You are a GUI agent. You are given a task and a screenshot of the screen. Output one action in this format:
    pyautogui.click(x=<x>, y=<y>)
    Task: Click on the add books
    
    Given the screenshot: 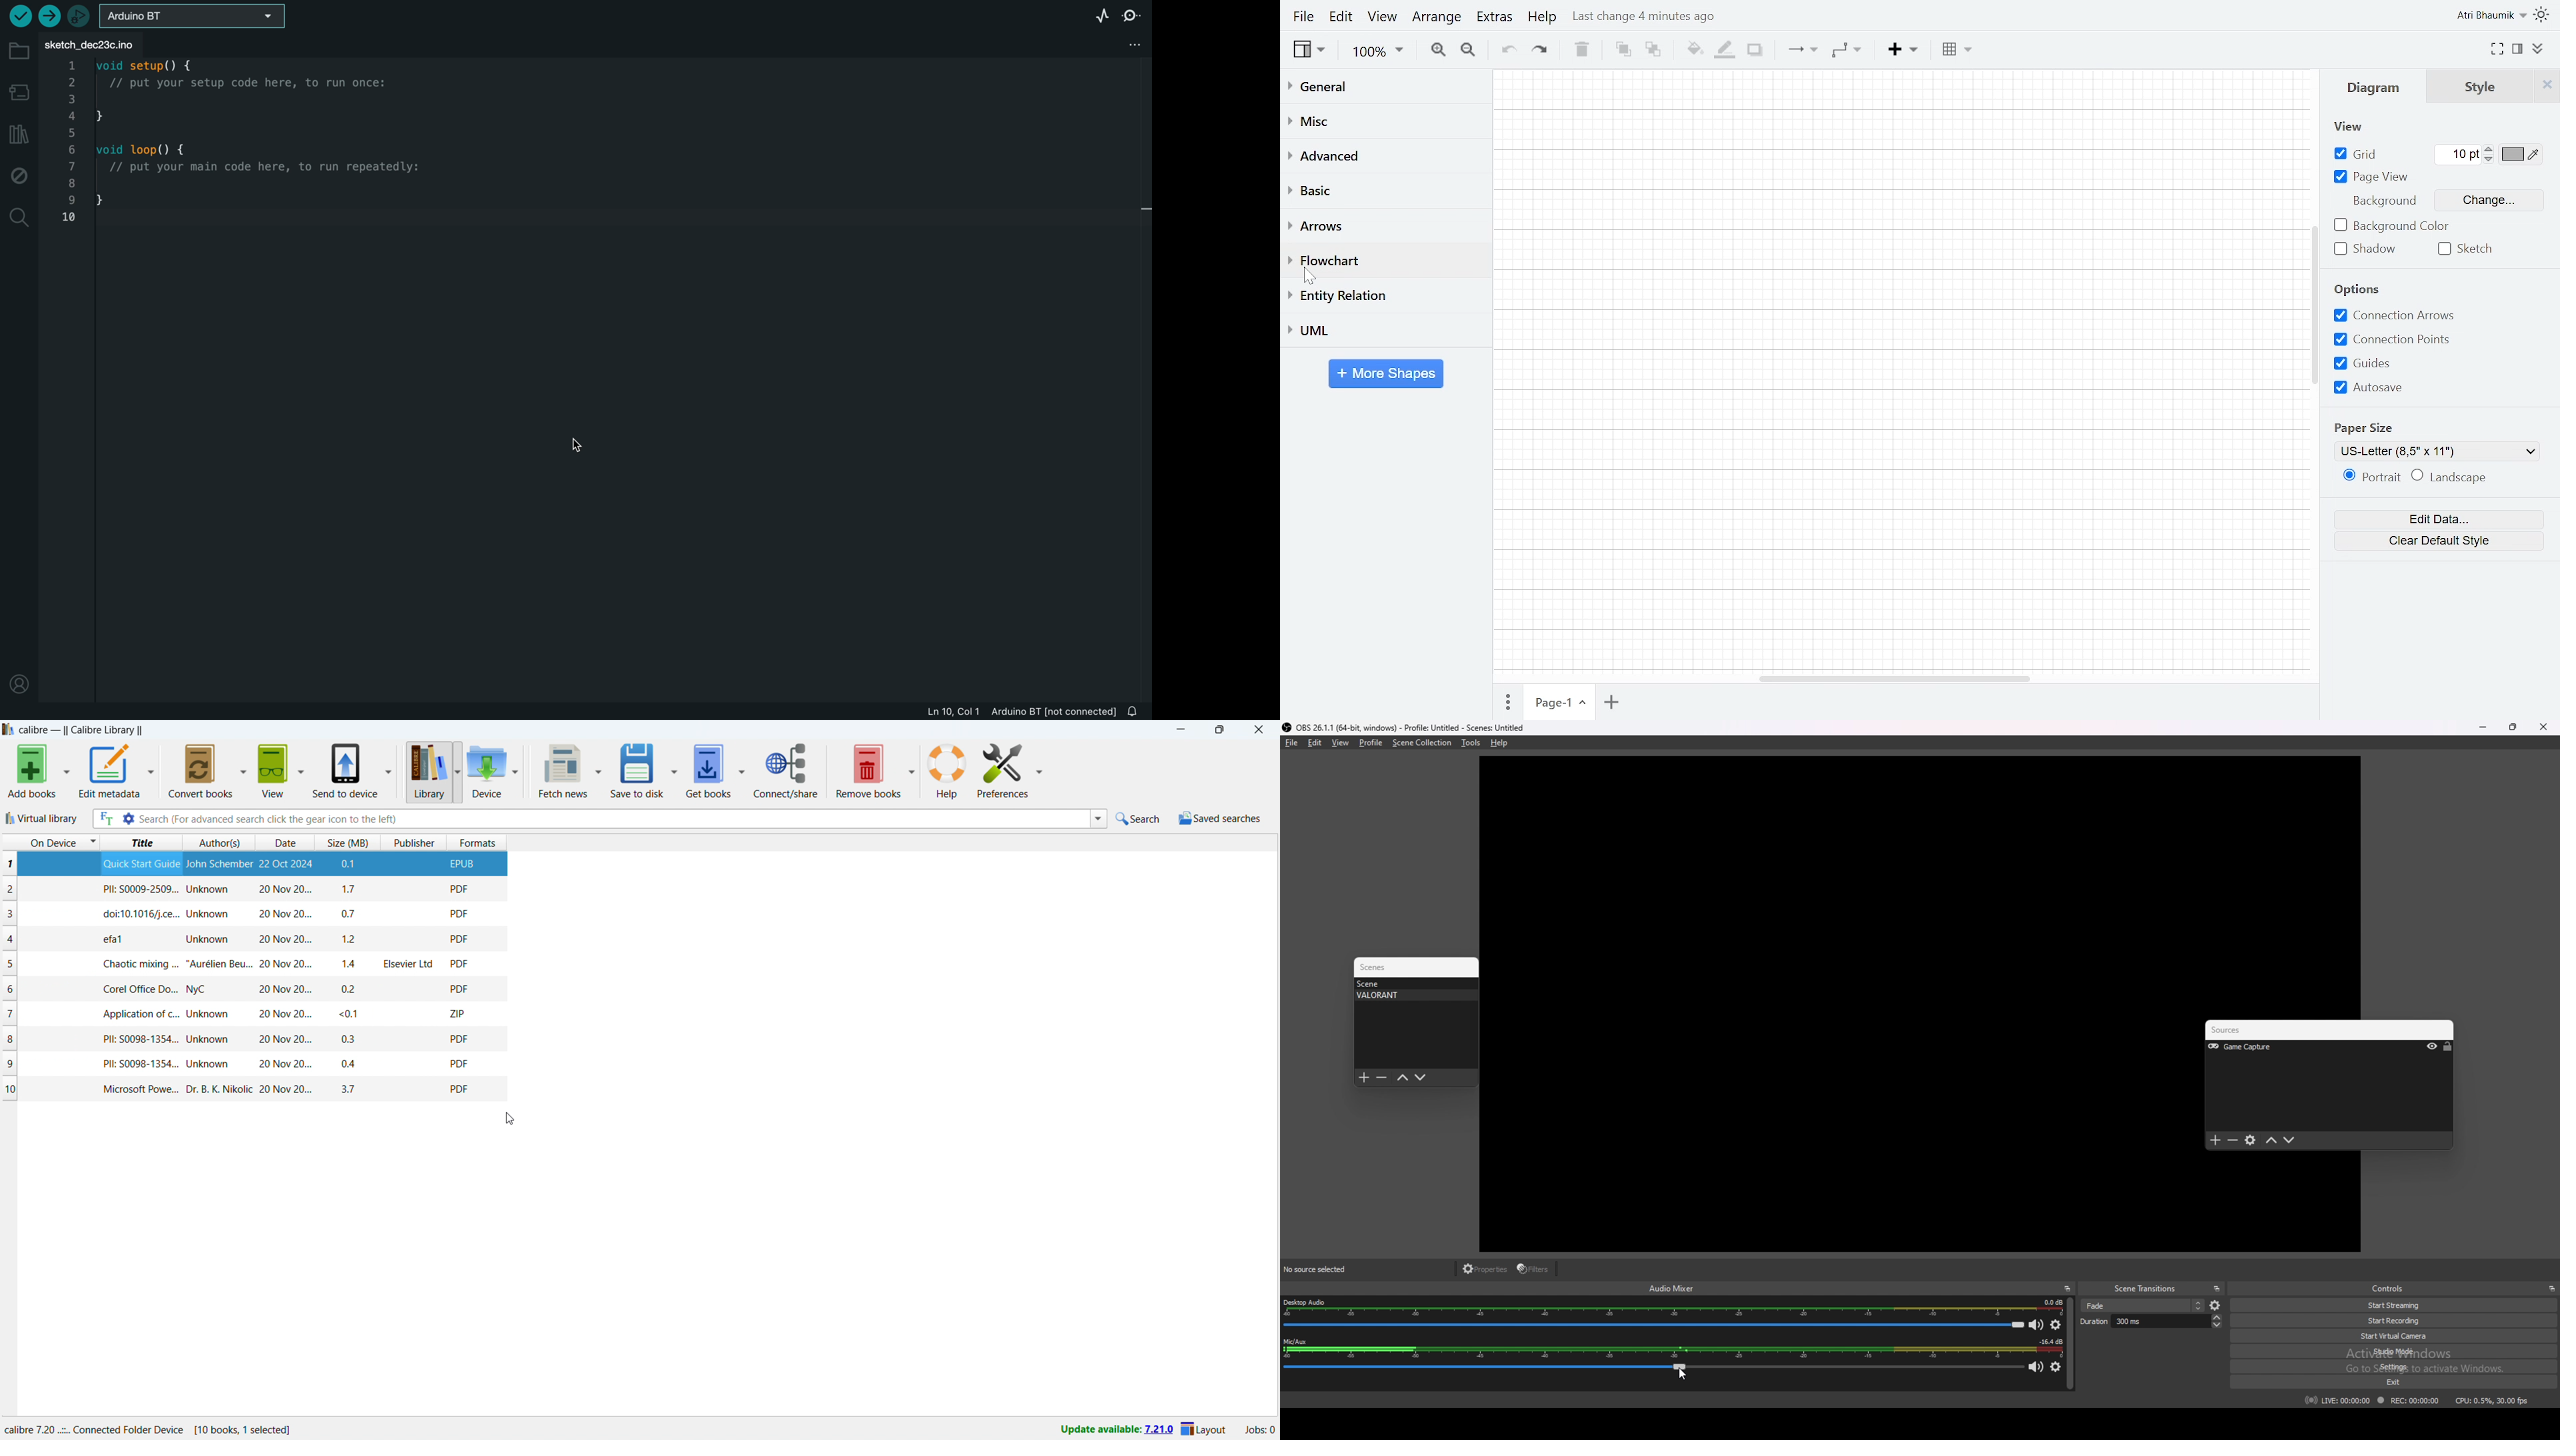 What is the action you would take?
    pyautogui.click(x=33, y=771)
    